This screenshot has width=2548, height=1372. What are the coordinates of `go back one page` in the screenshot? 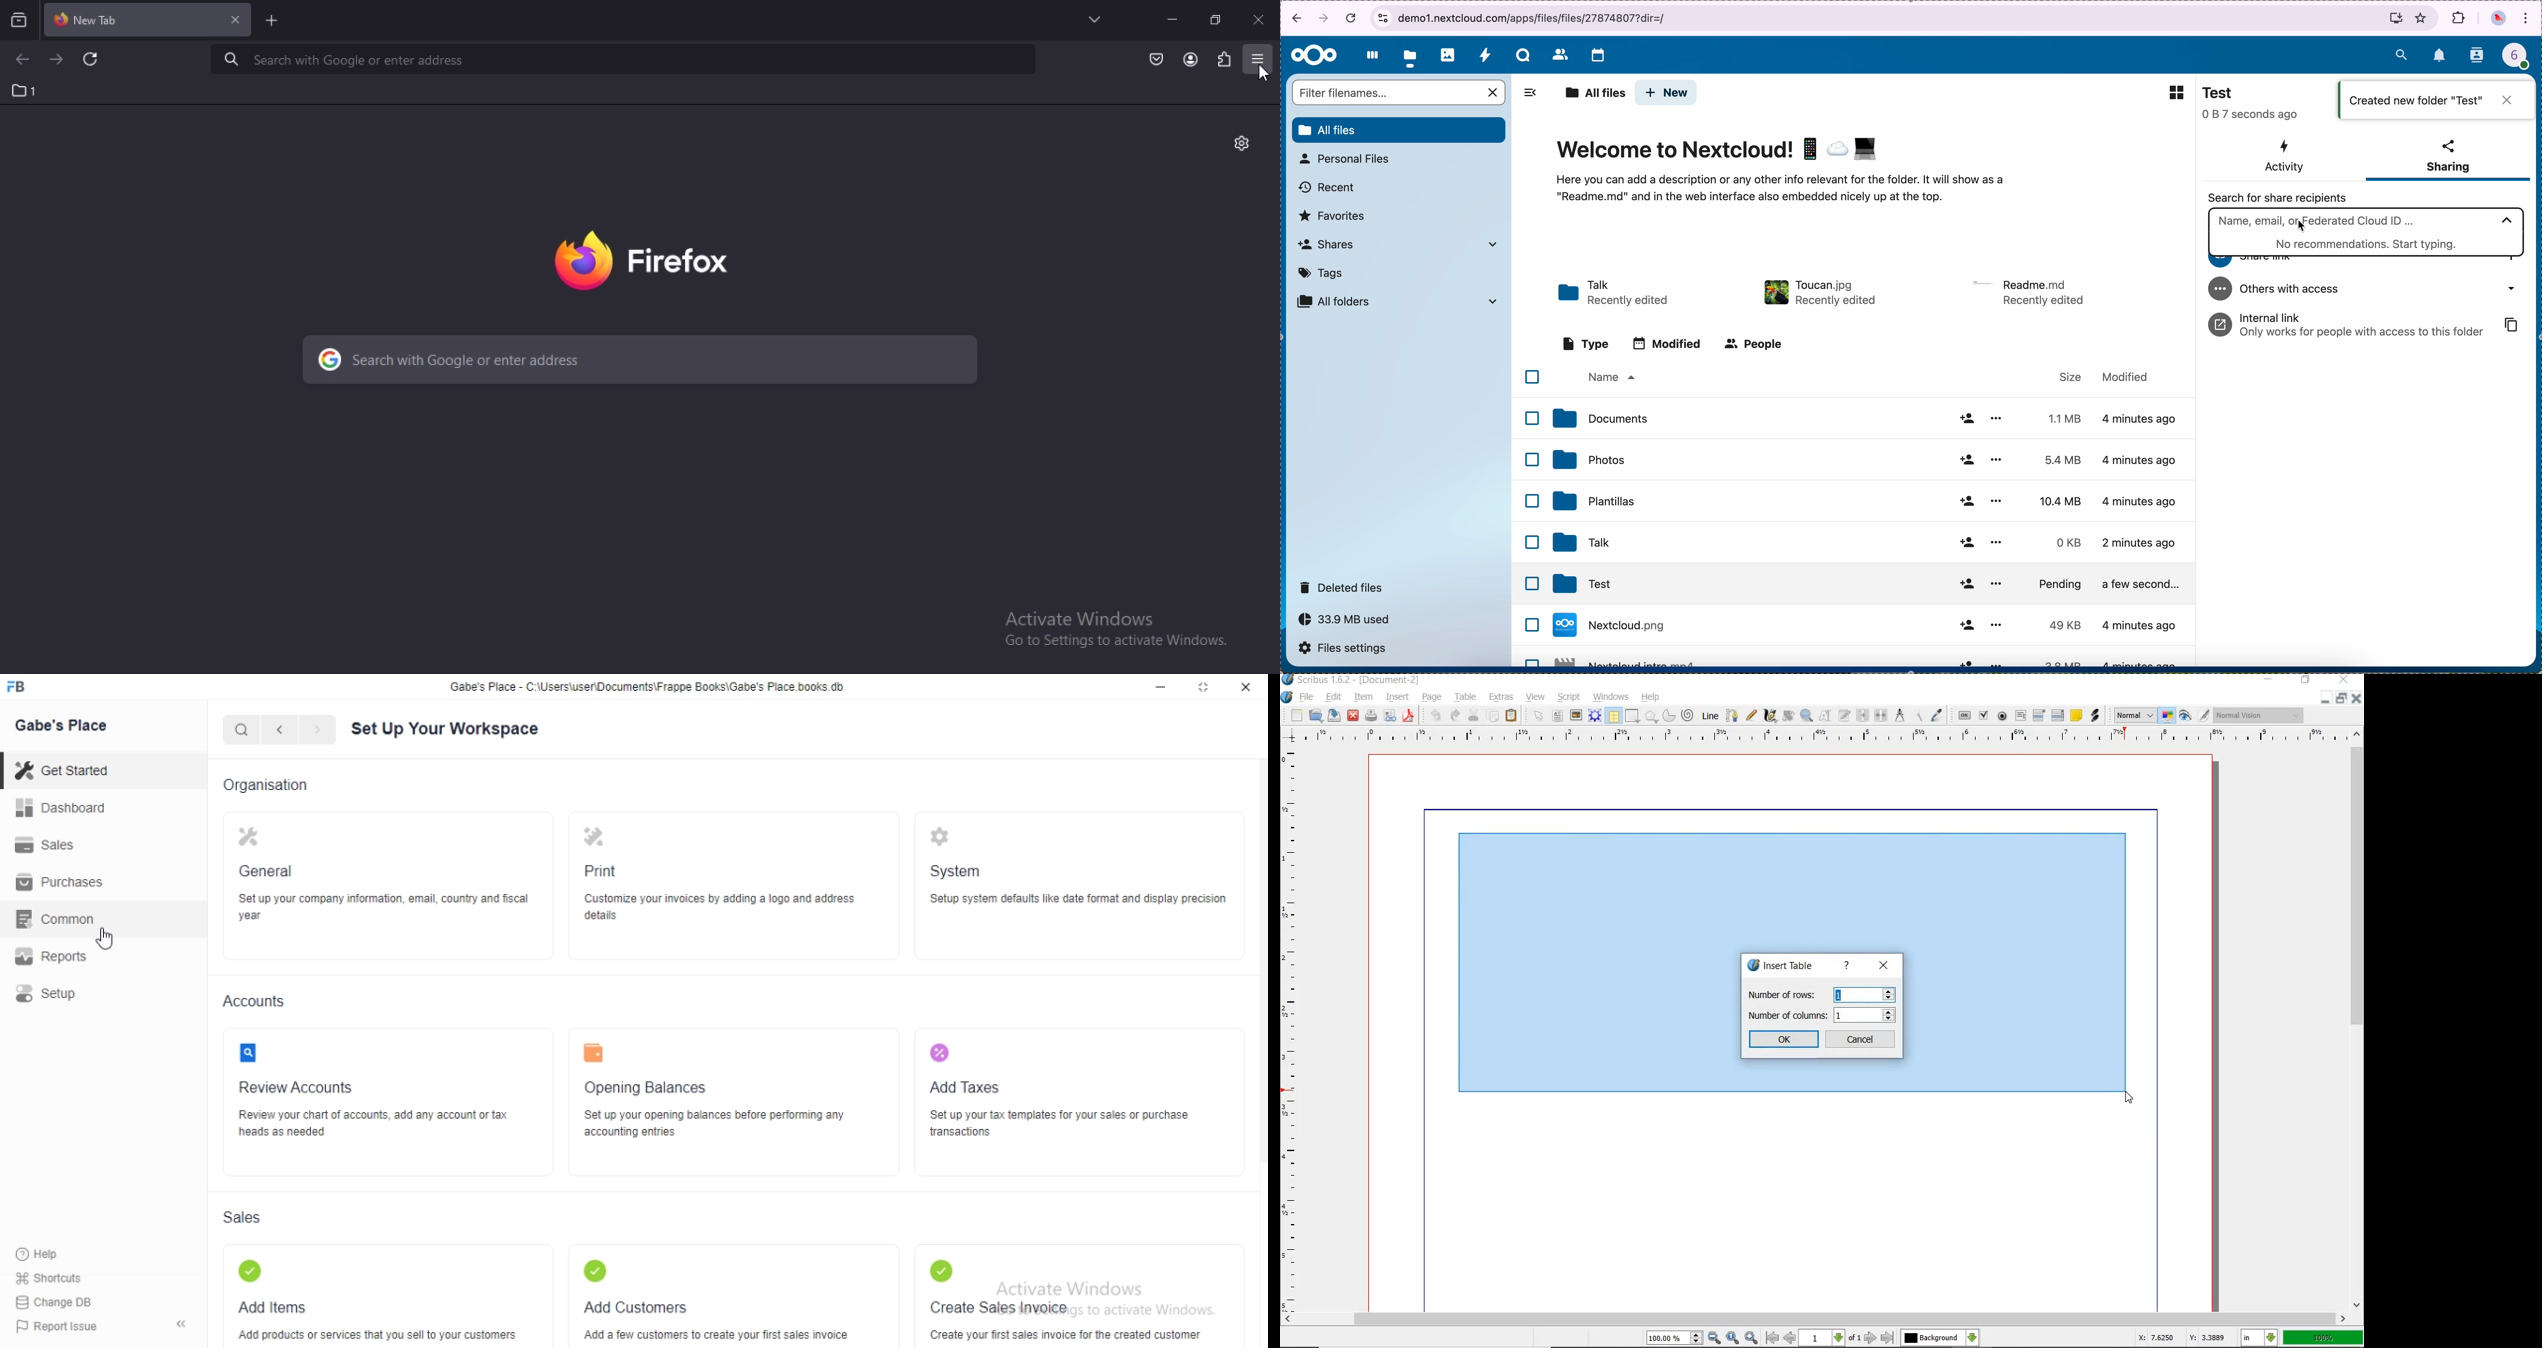 It's located at (26, 60).